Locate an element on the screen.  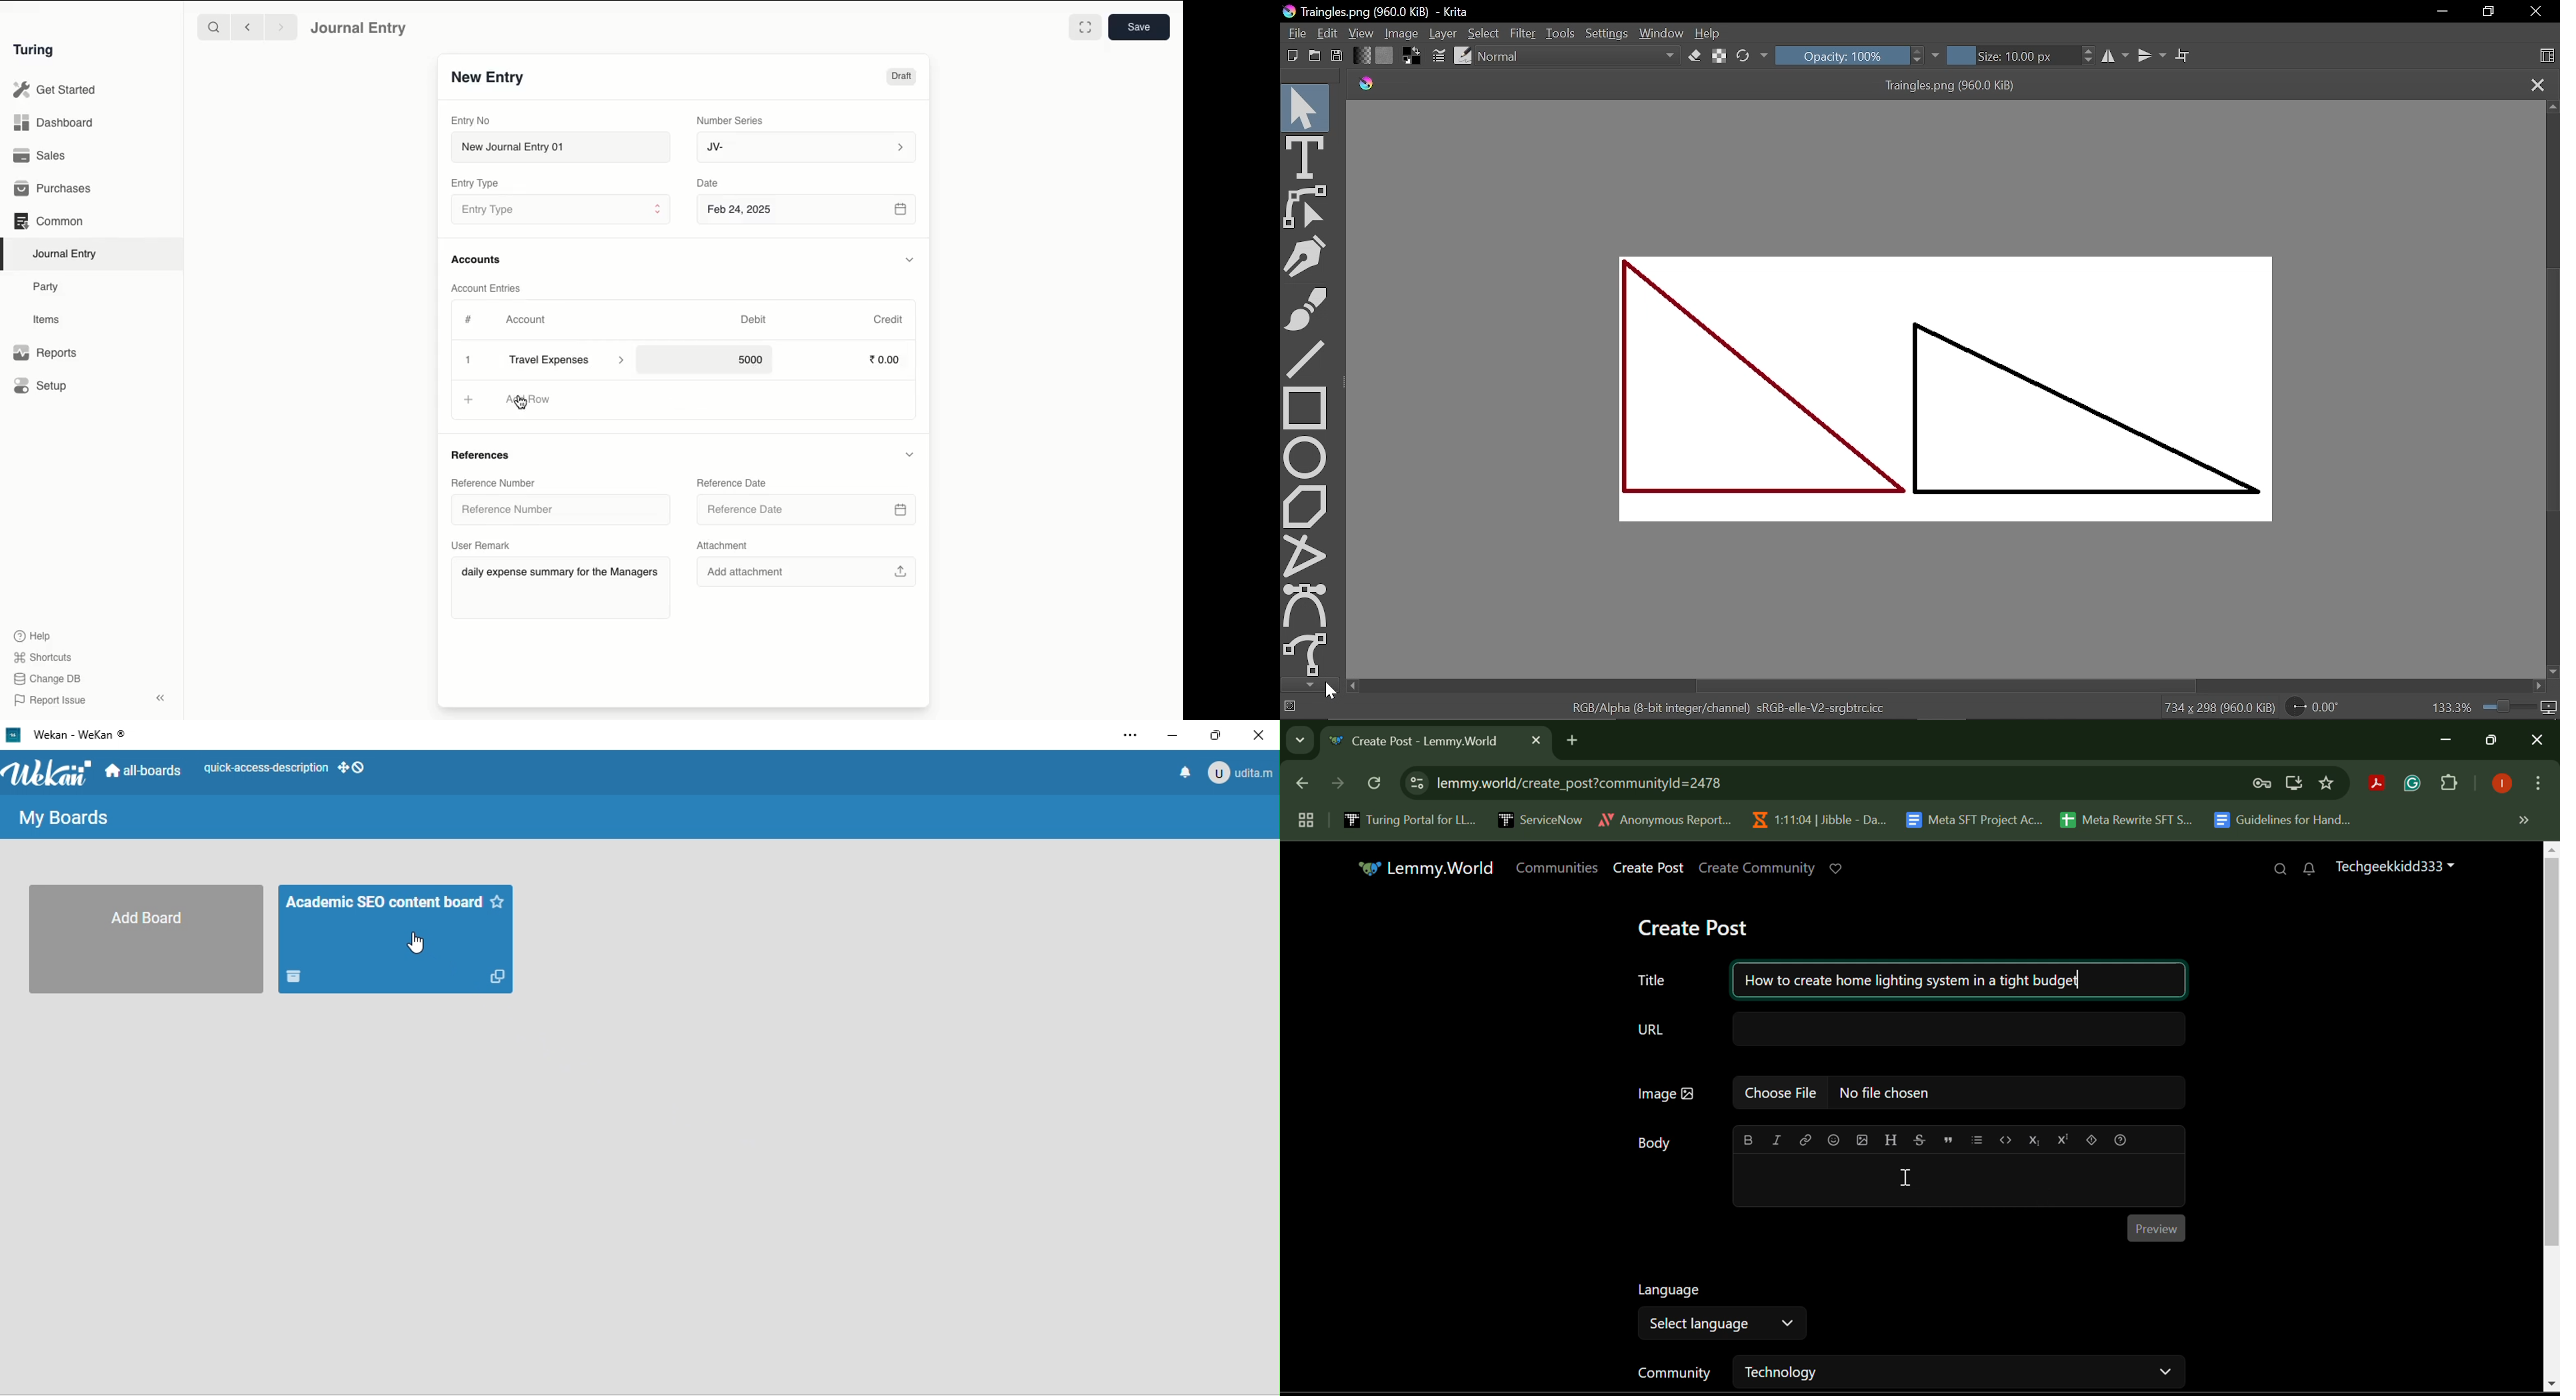
Hashtag is located at coordinates (470, 319).